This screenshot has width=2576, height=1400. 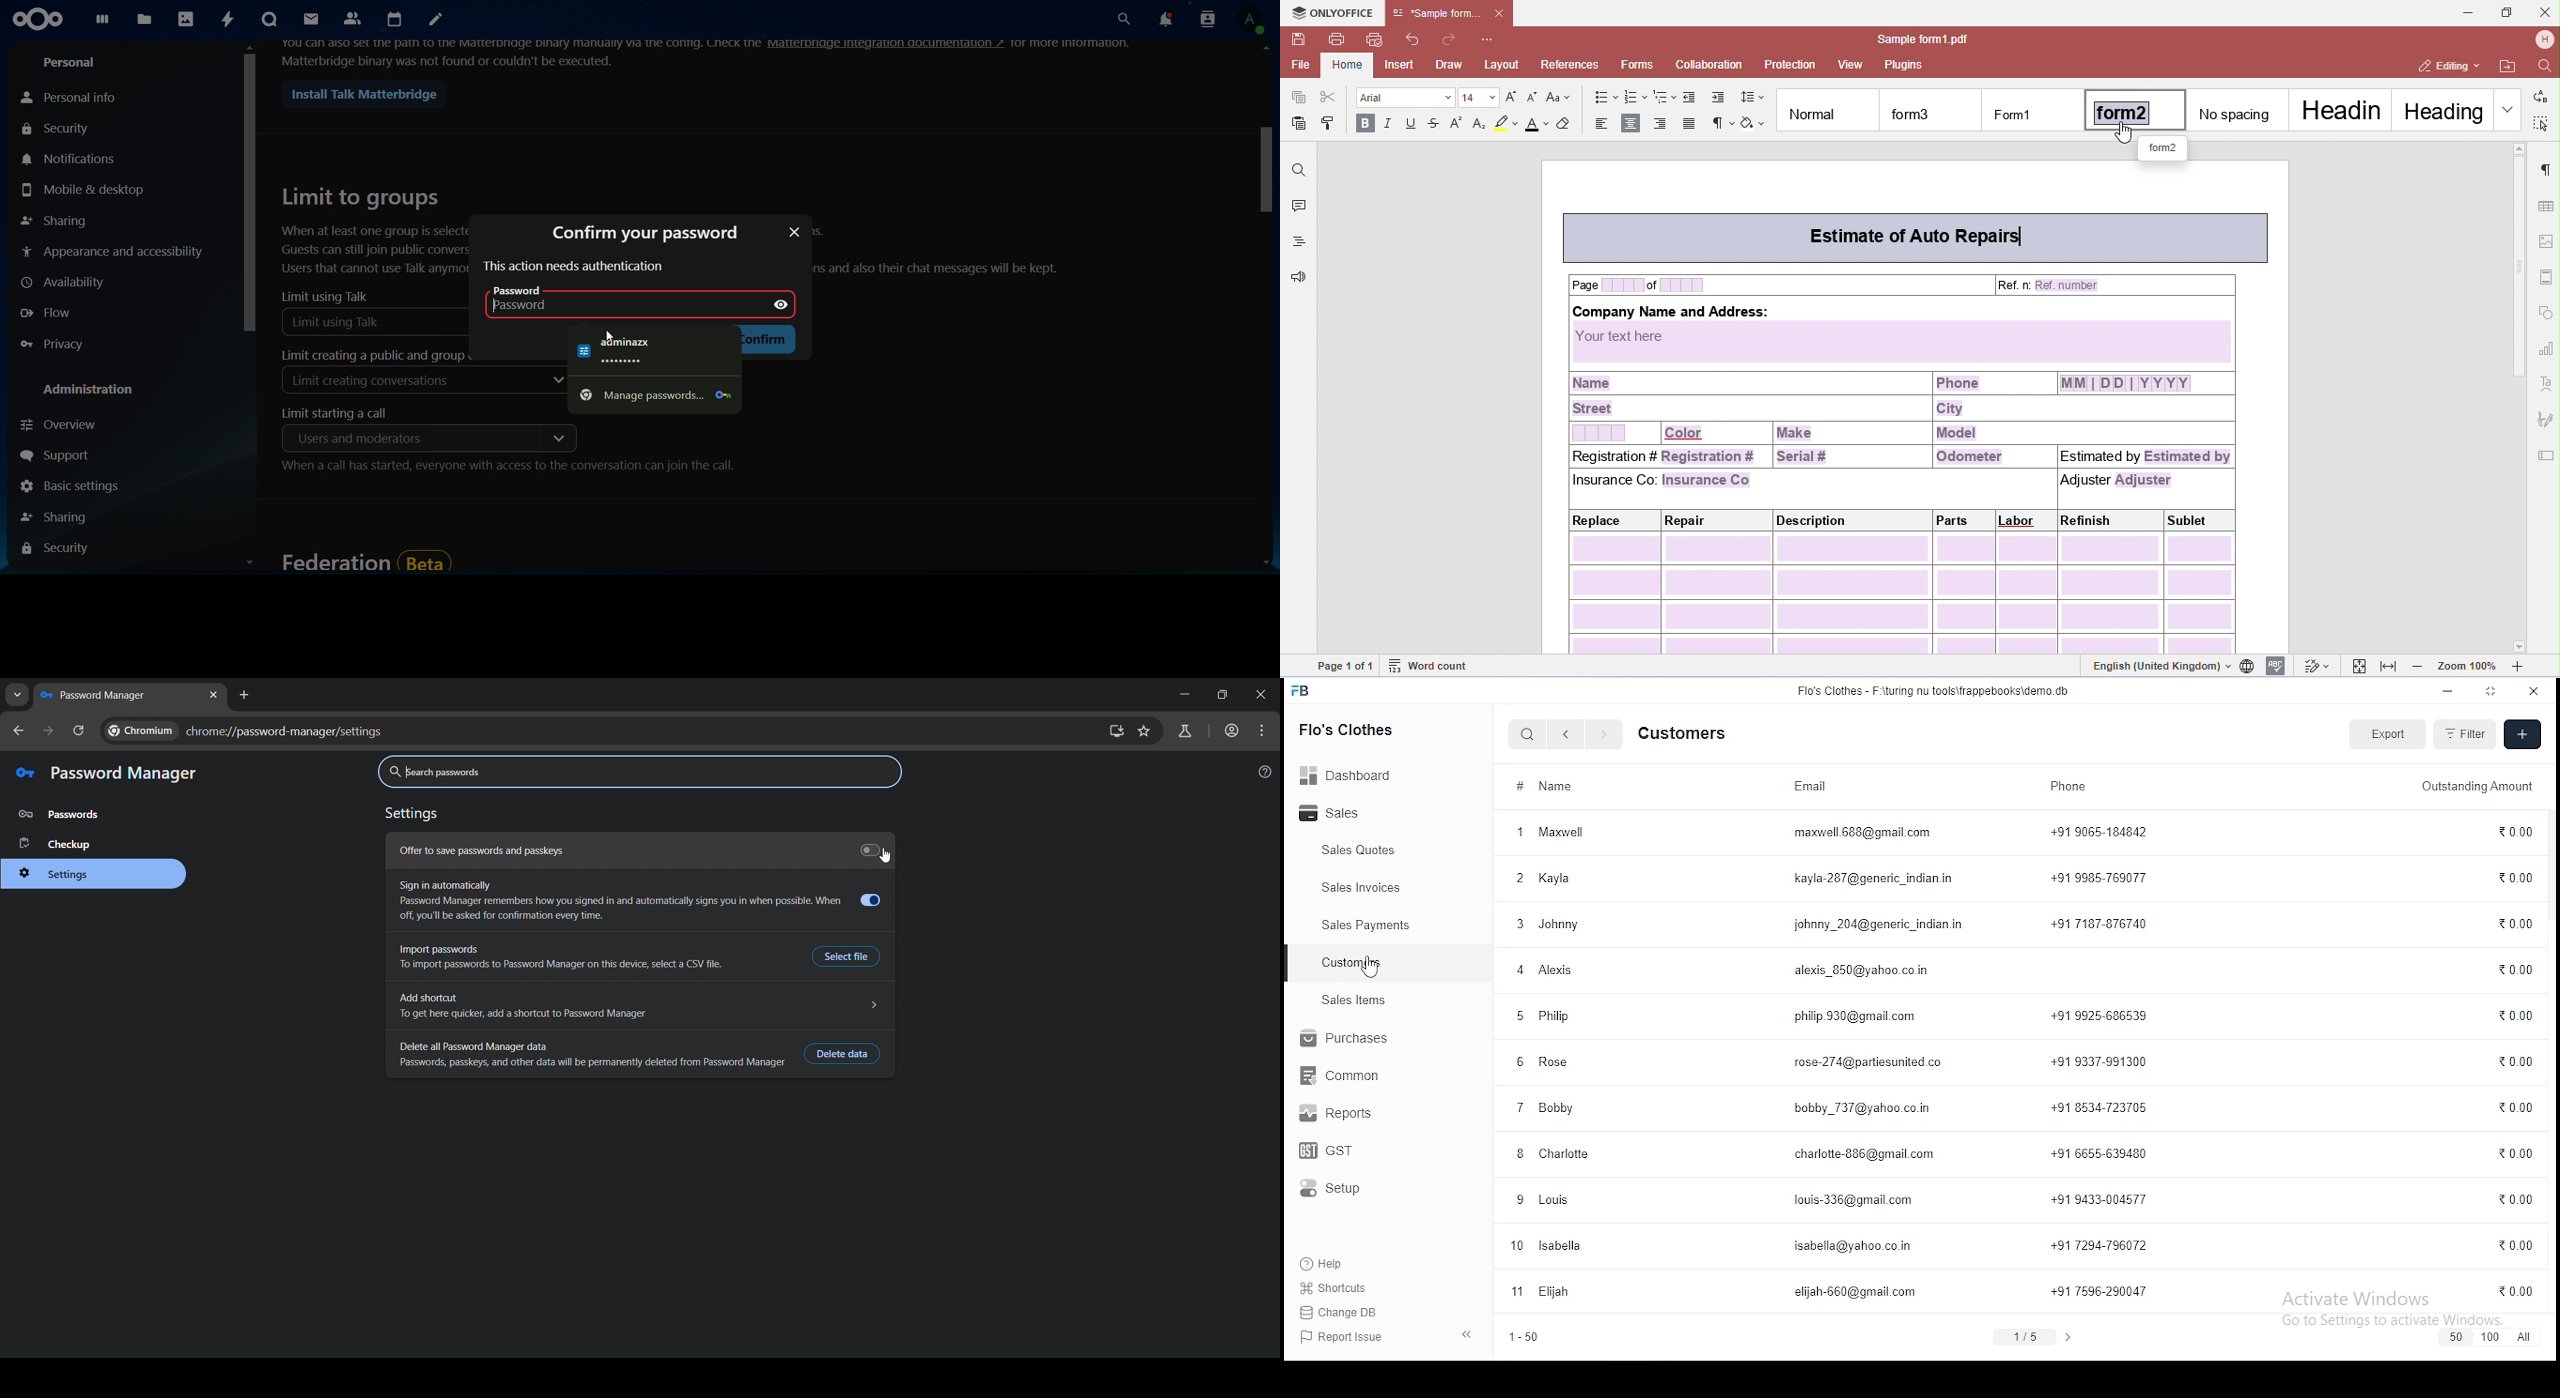 I want to click on restore, so click(x=2490, y=691).